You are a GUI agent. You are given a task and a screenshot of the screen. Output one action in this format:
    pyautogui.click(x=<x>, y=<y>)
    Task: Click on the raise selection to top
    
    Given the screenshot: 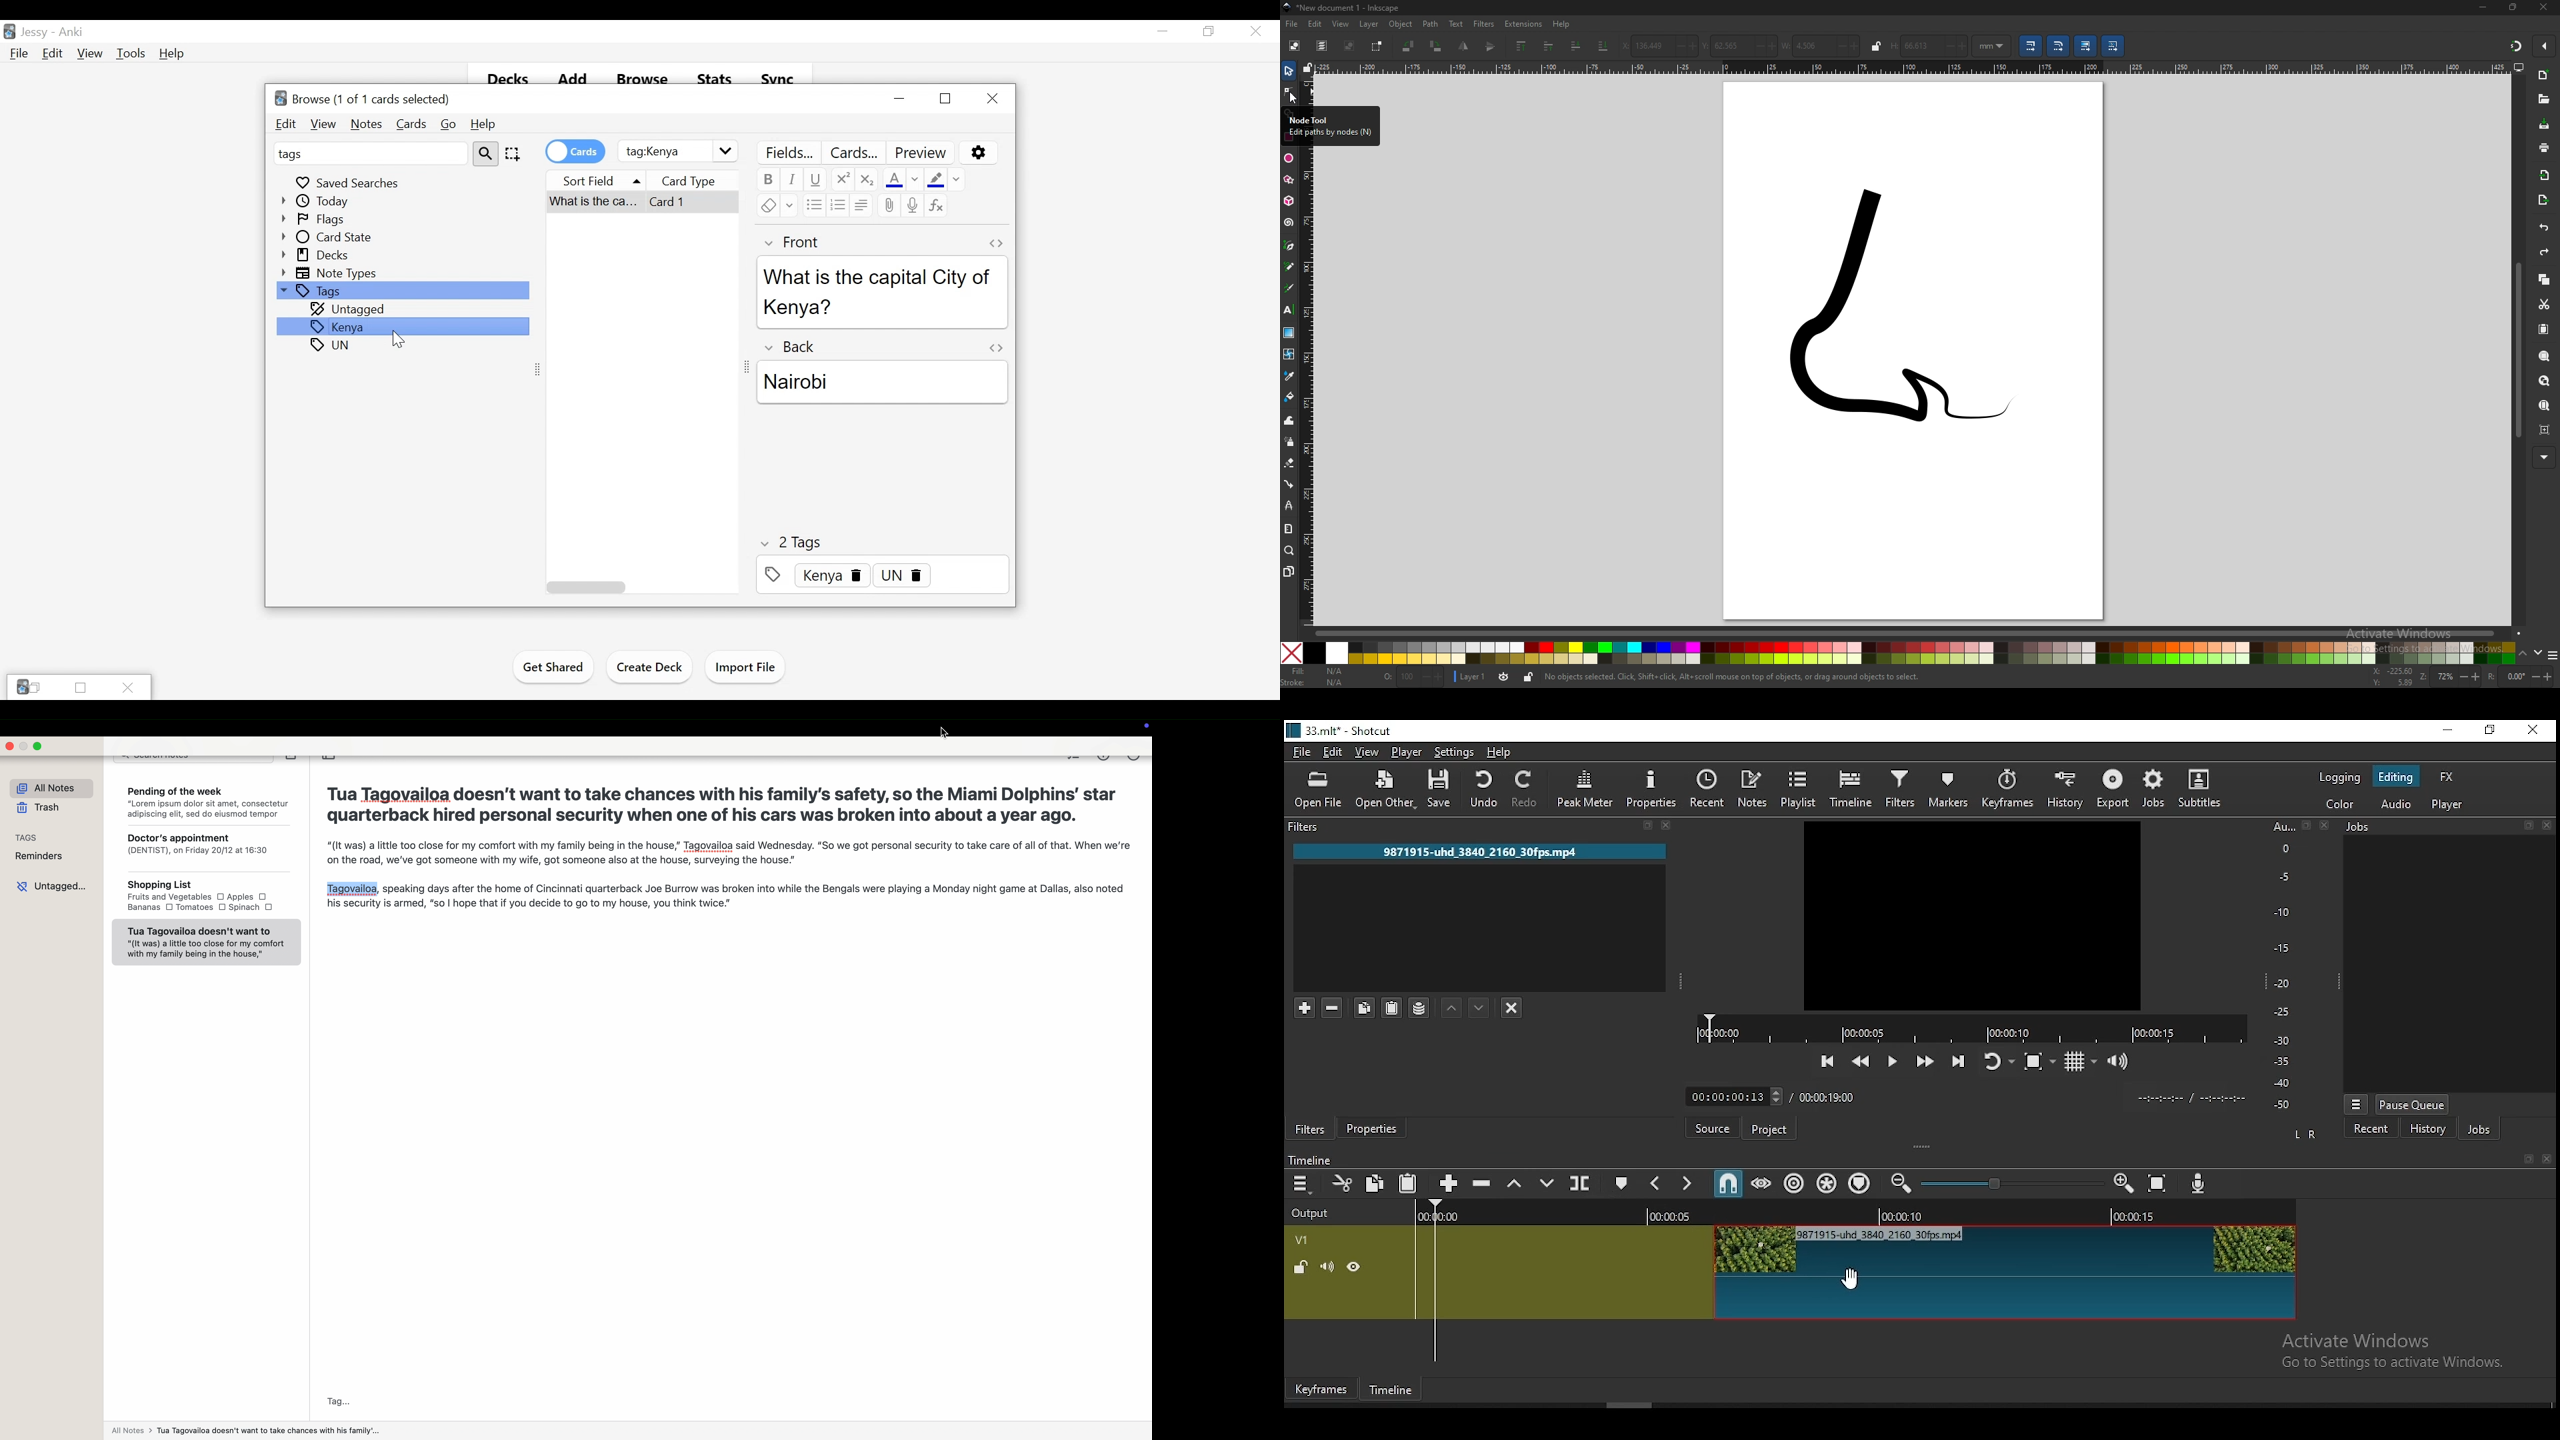 What is the action you would take?
    pyautogui.click(x=1523, y=47)
    